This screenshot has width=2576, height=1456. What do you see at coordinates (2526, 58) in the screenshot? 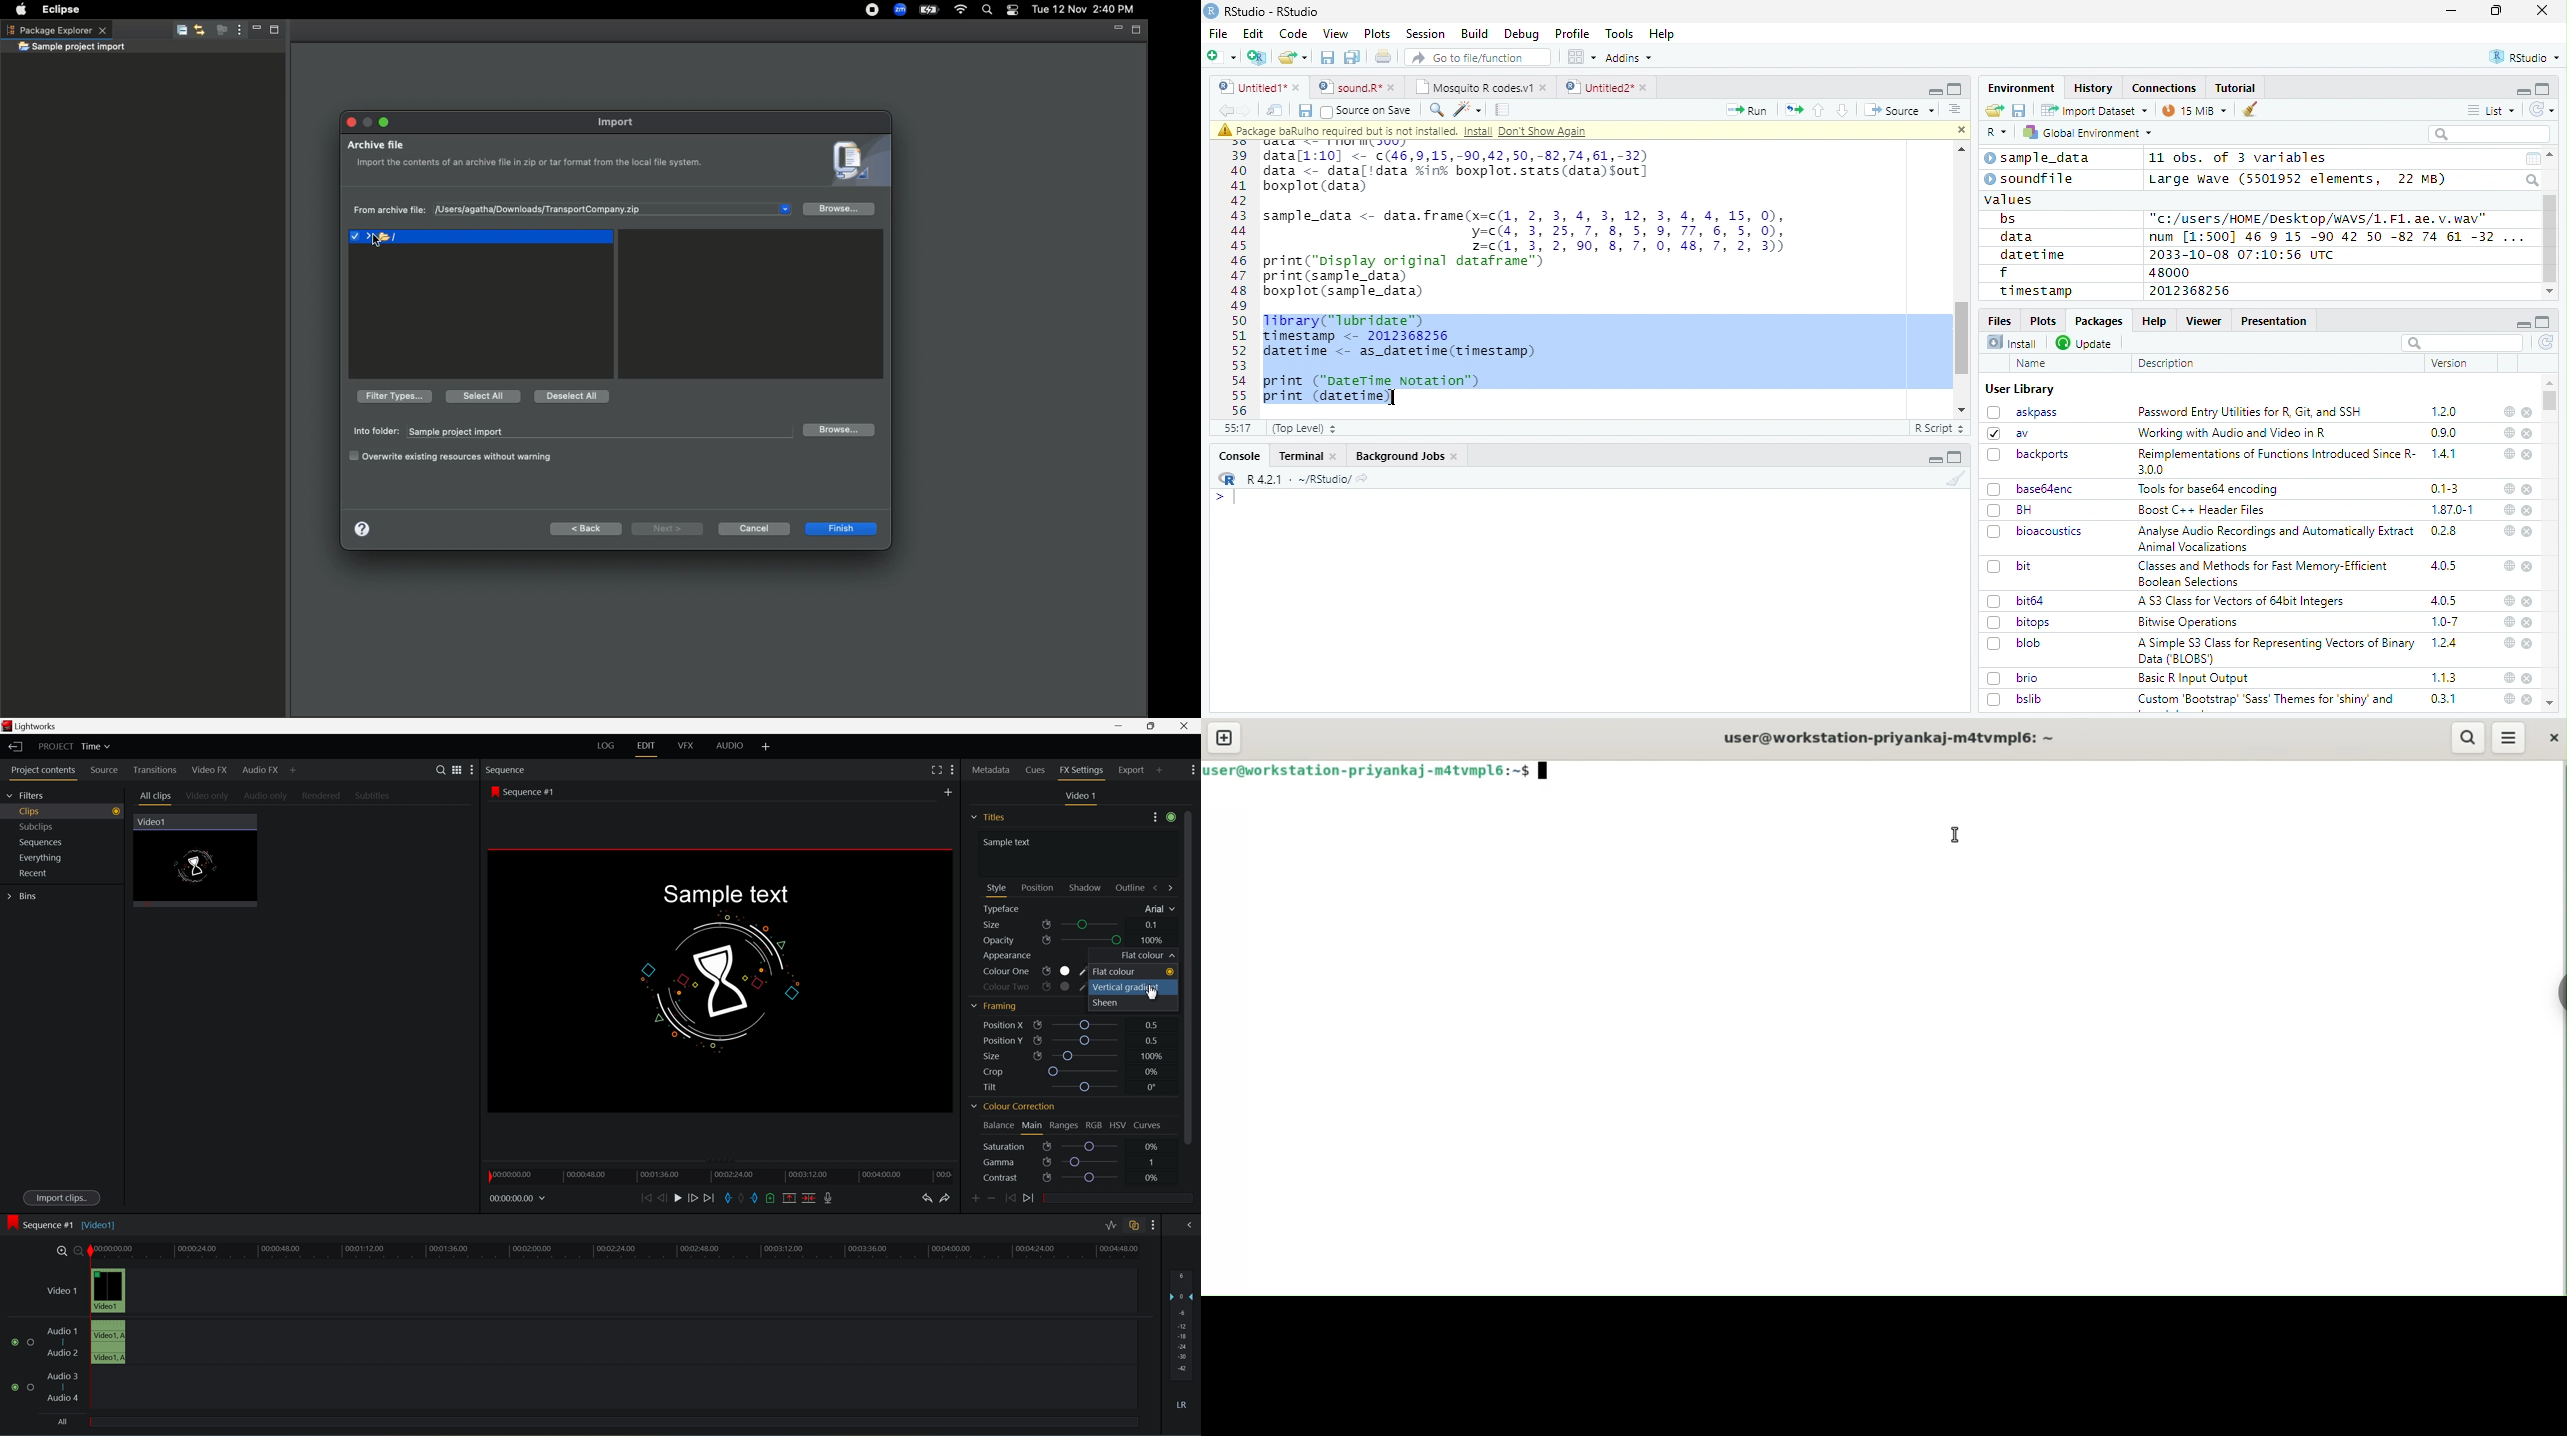
I see `RStudio` at bounding box center [2526, 58].